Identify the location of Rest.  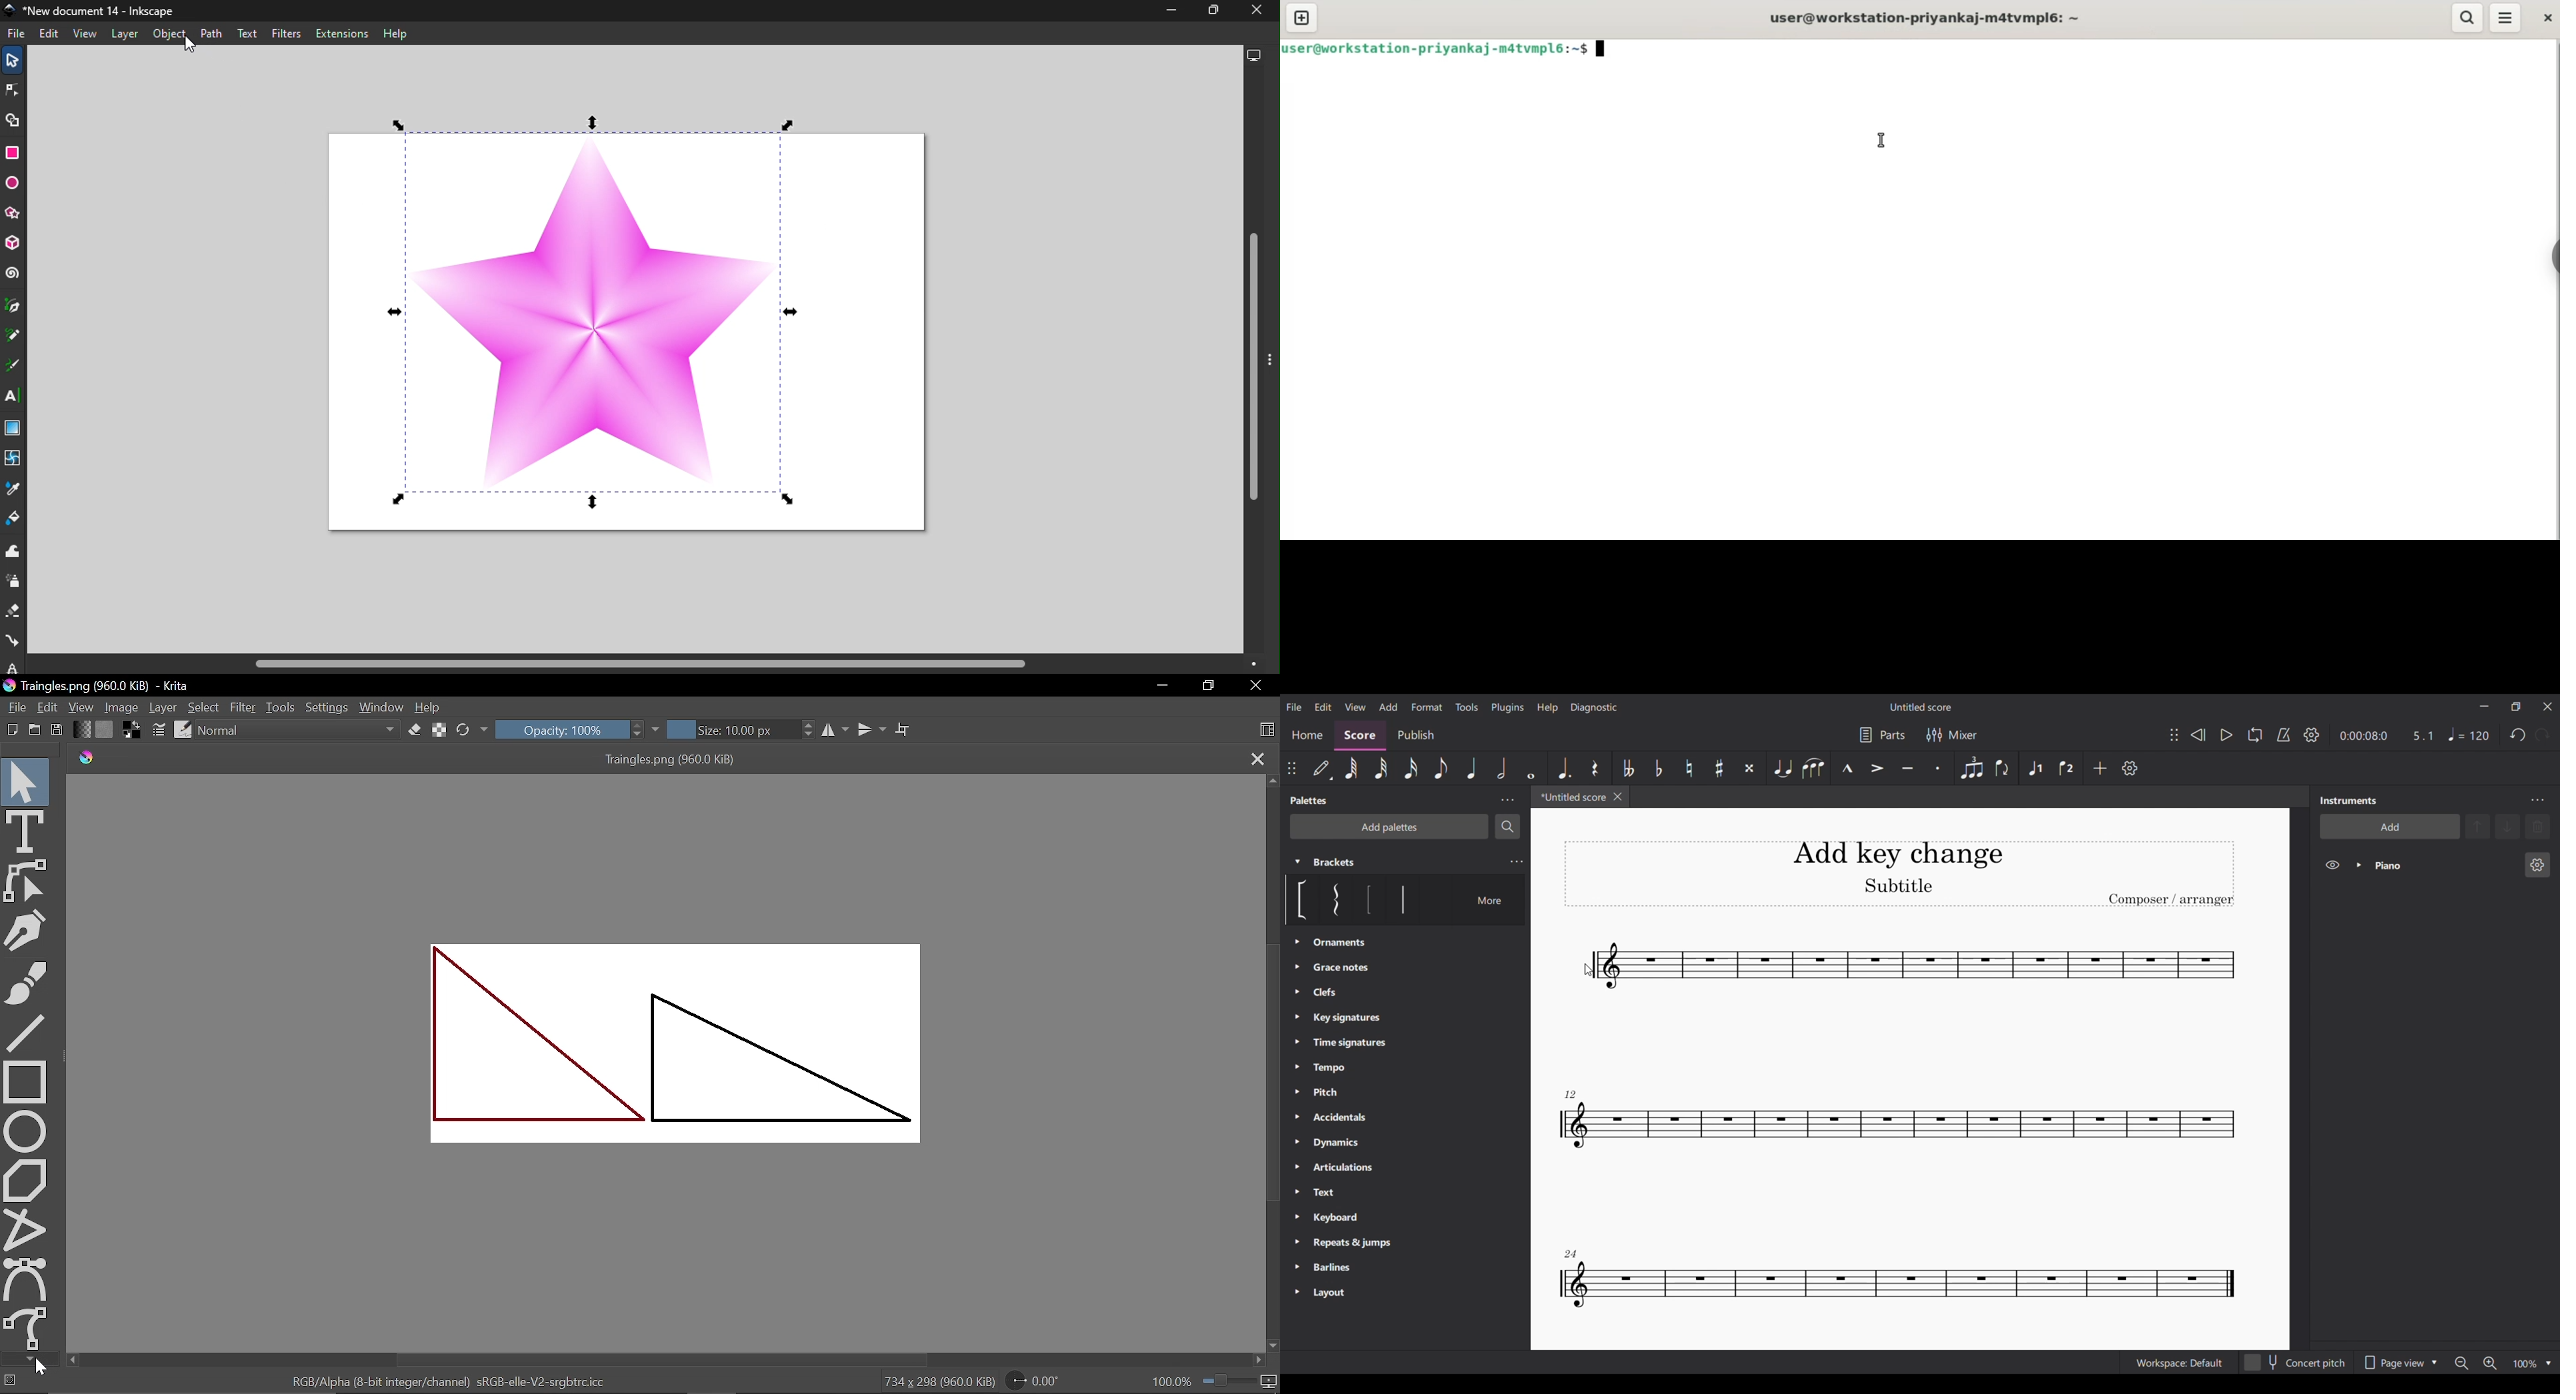
(1595, 769).